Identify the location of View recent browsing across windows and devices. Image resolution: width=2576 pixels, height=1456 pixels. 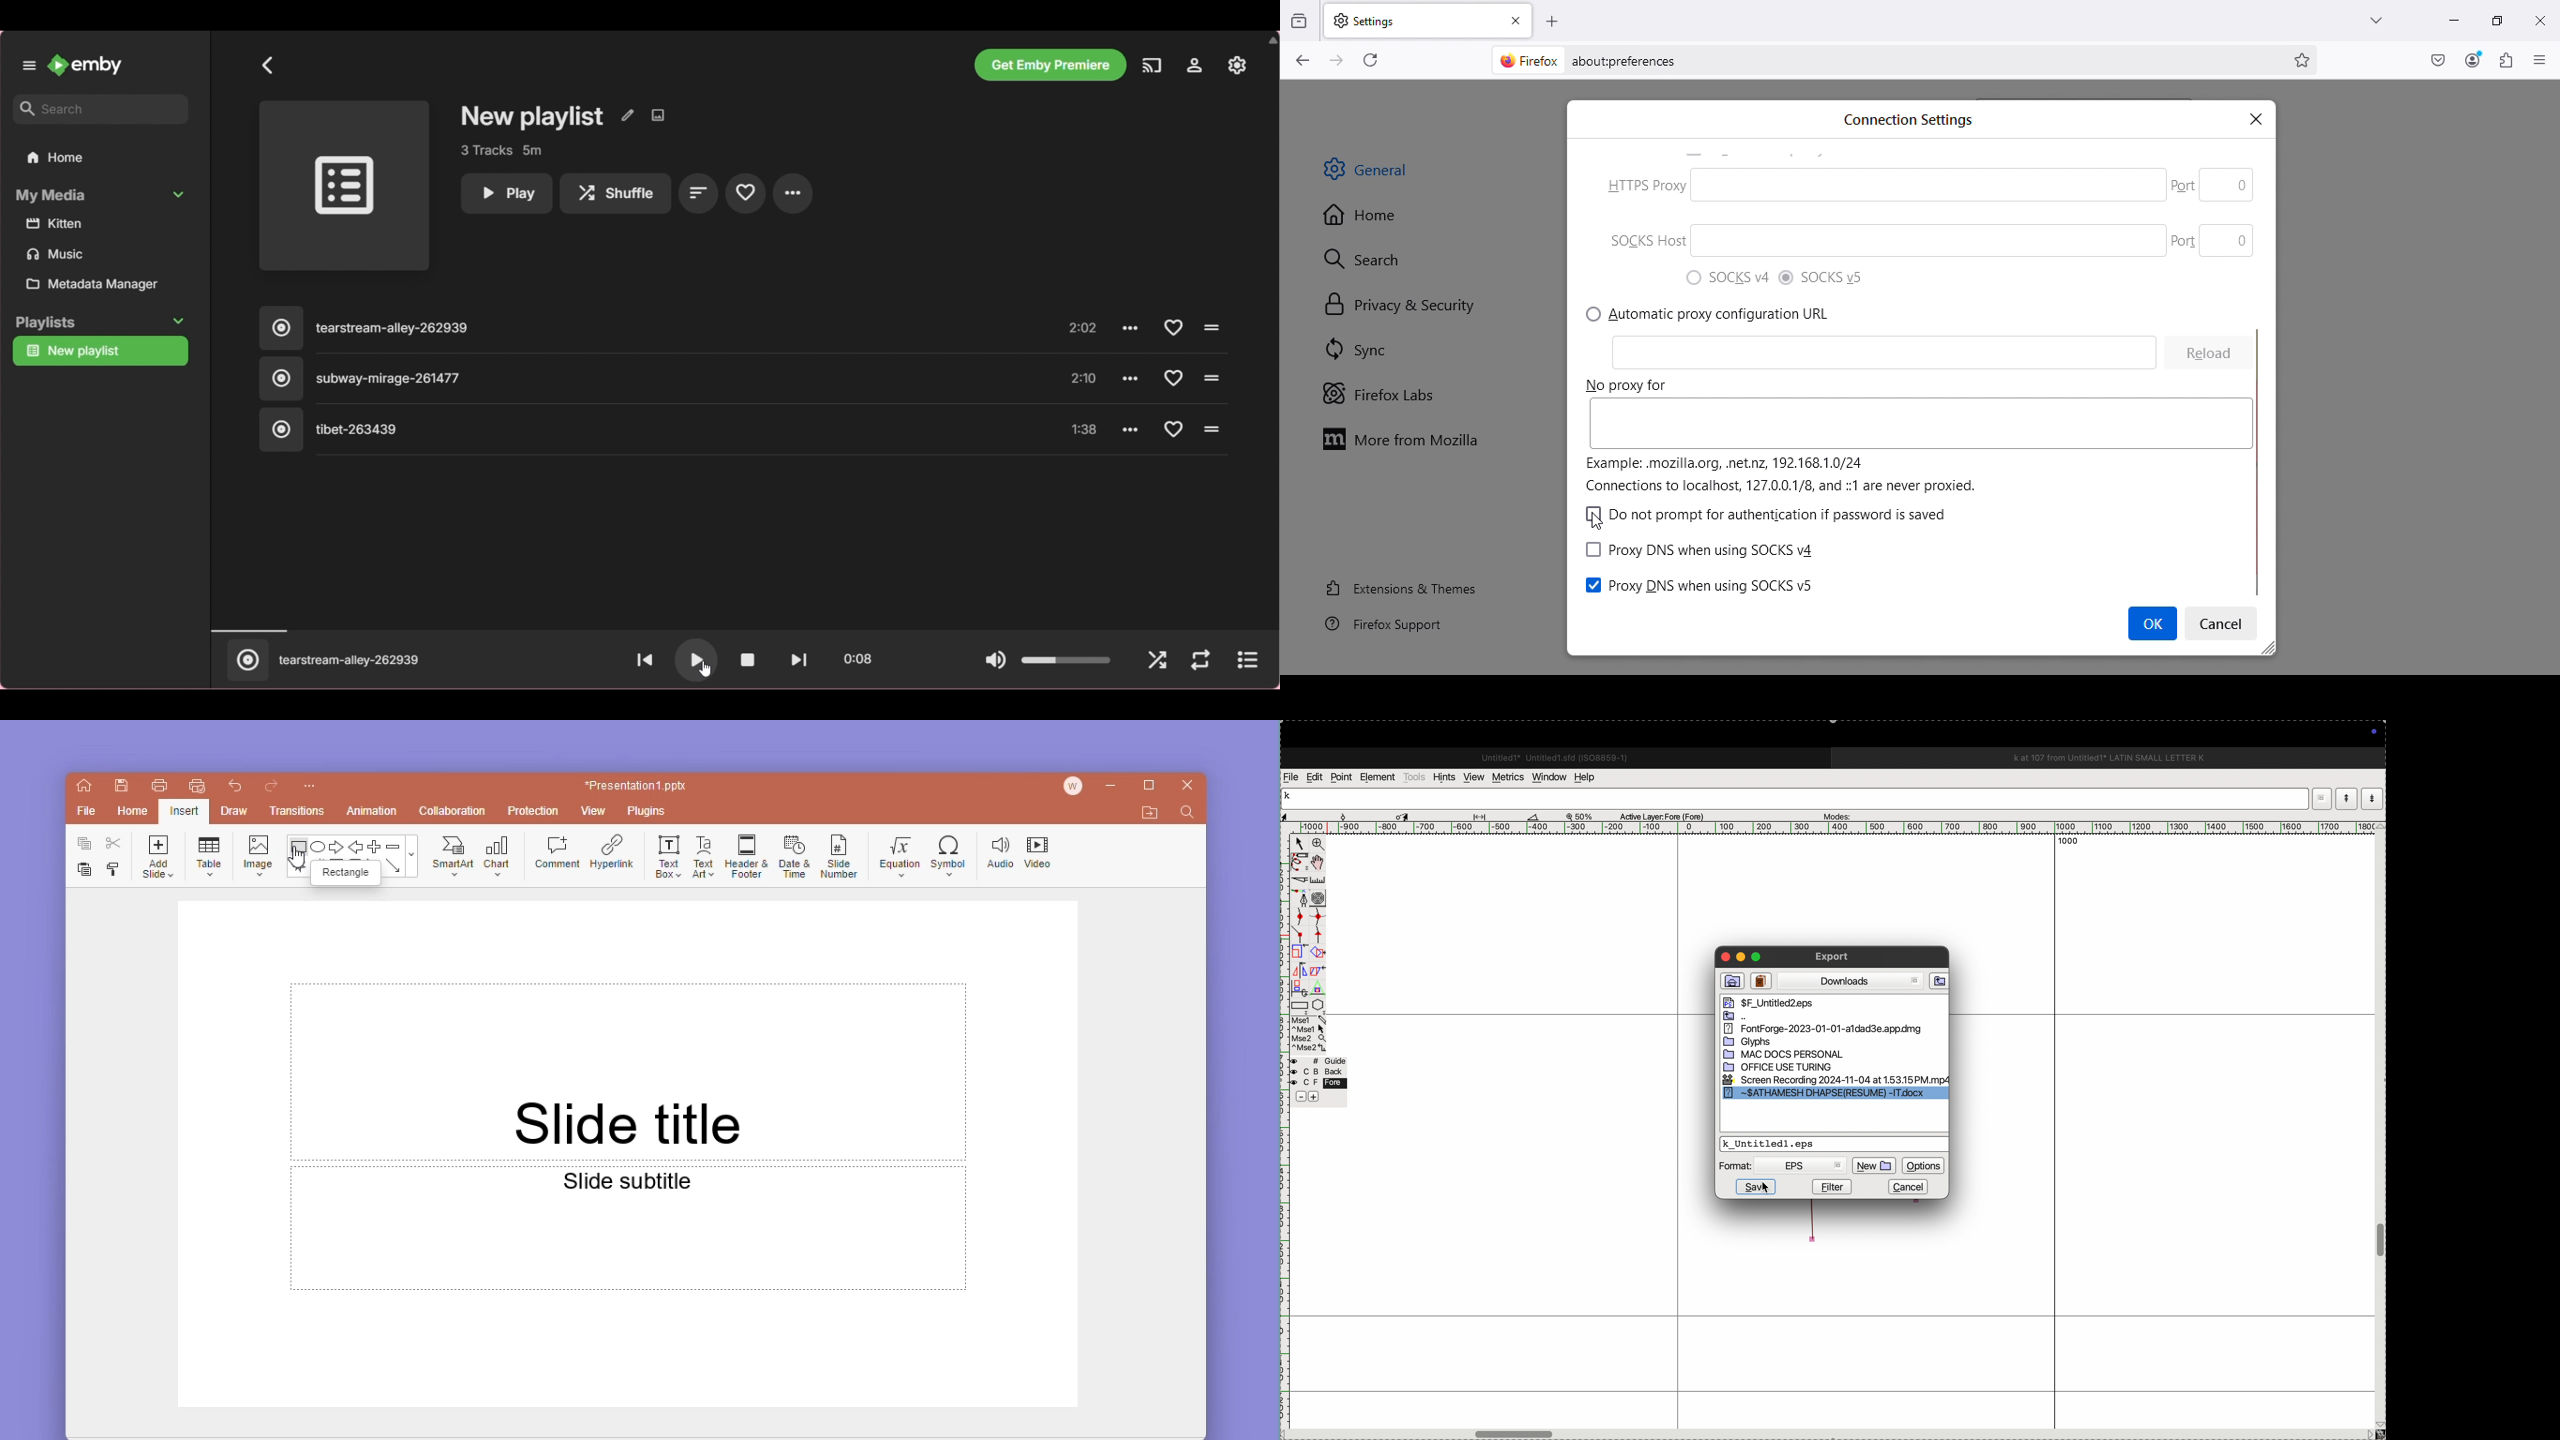
(1301, 19).